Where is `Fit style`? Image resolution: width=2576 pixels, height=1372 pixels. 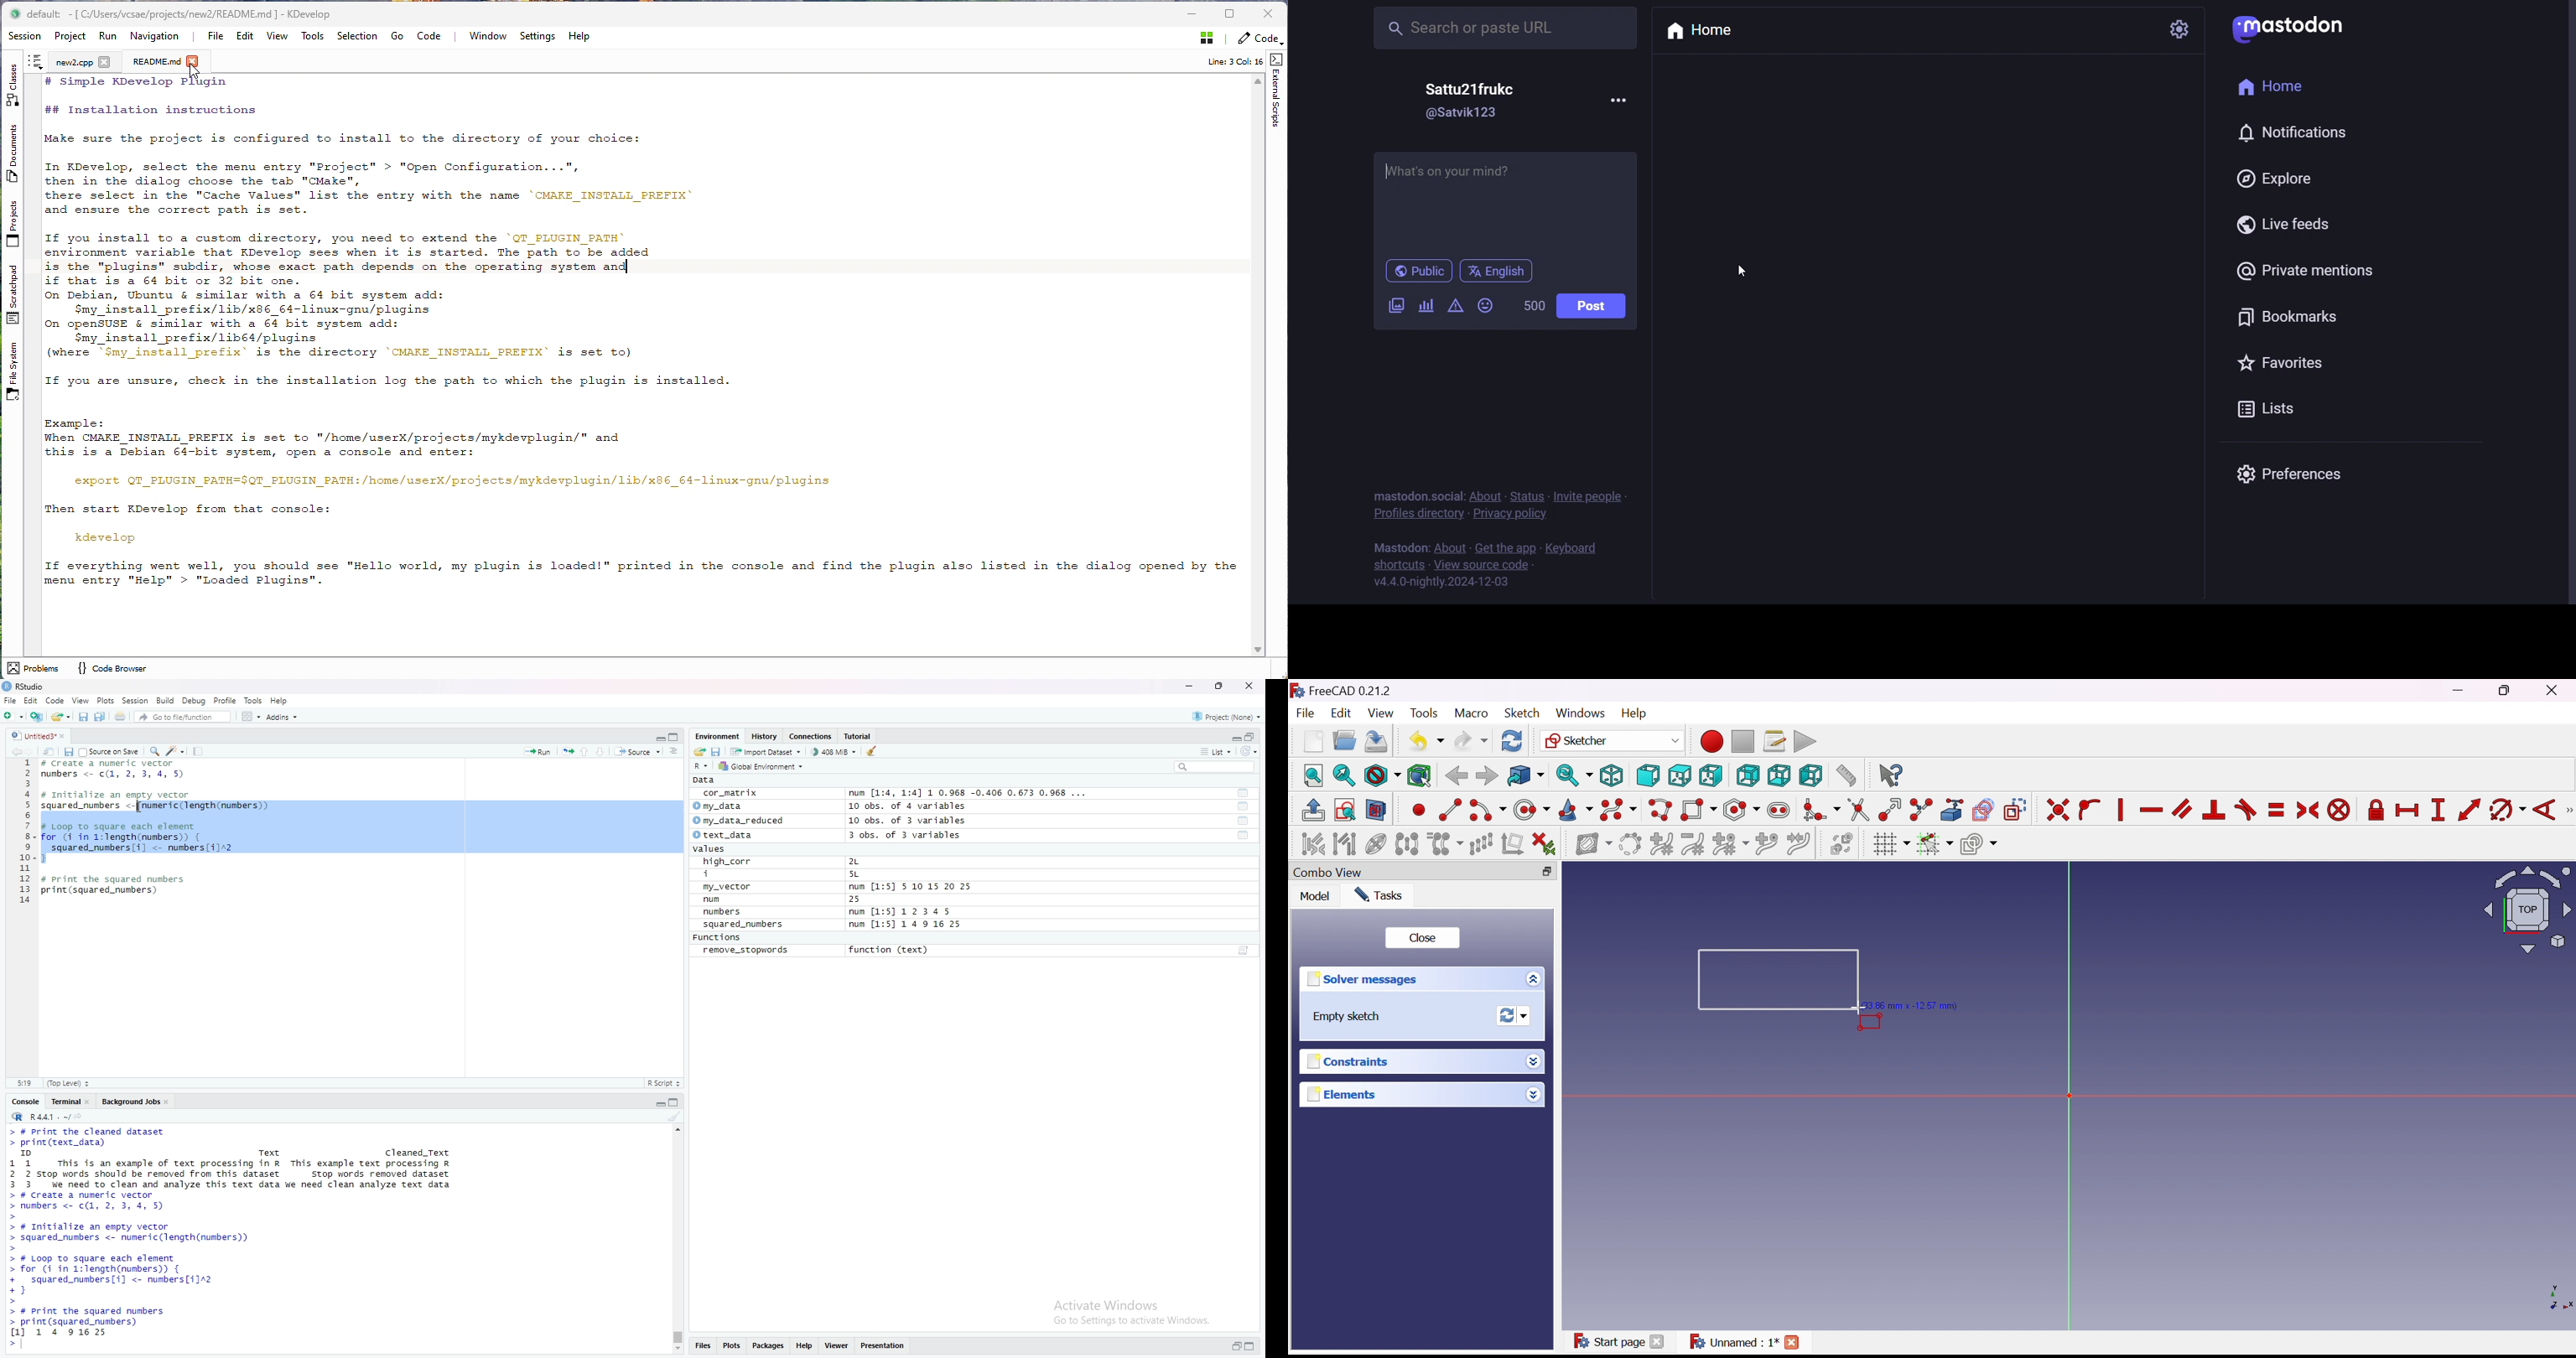 Fit style is located at coordinates (1381, 775).